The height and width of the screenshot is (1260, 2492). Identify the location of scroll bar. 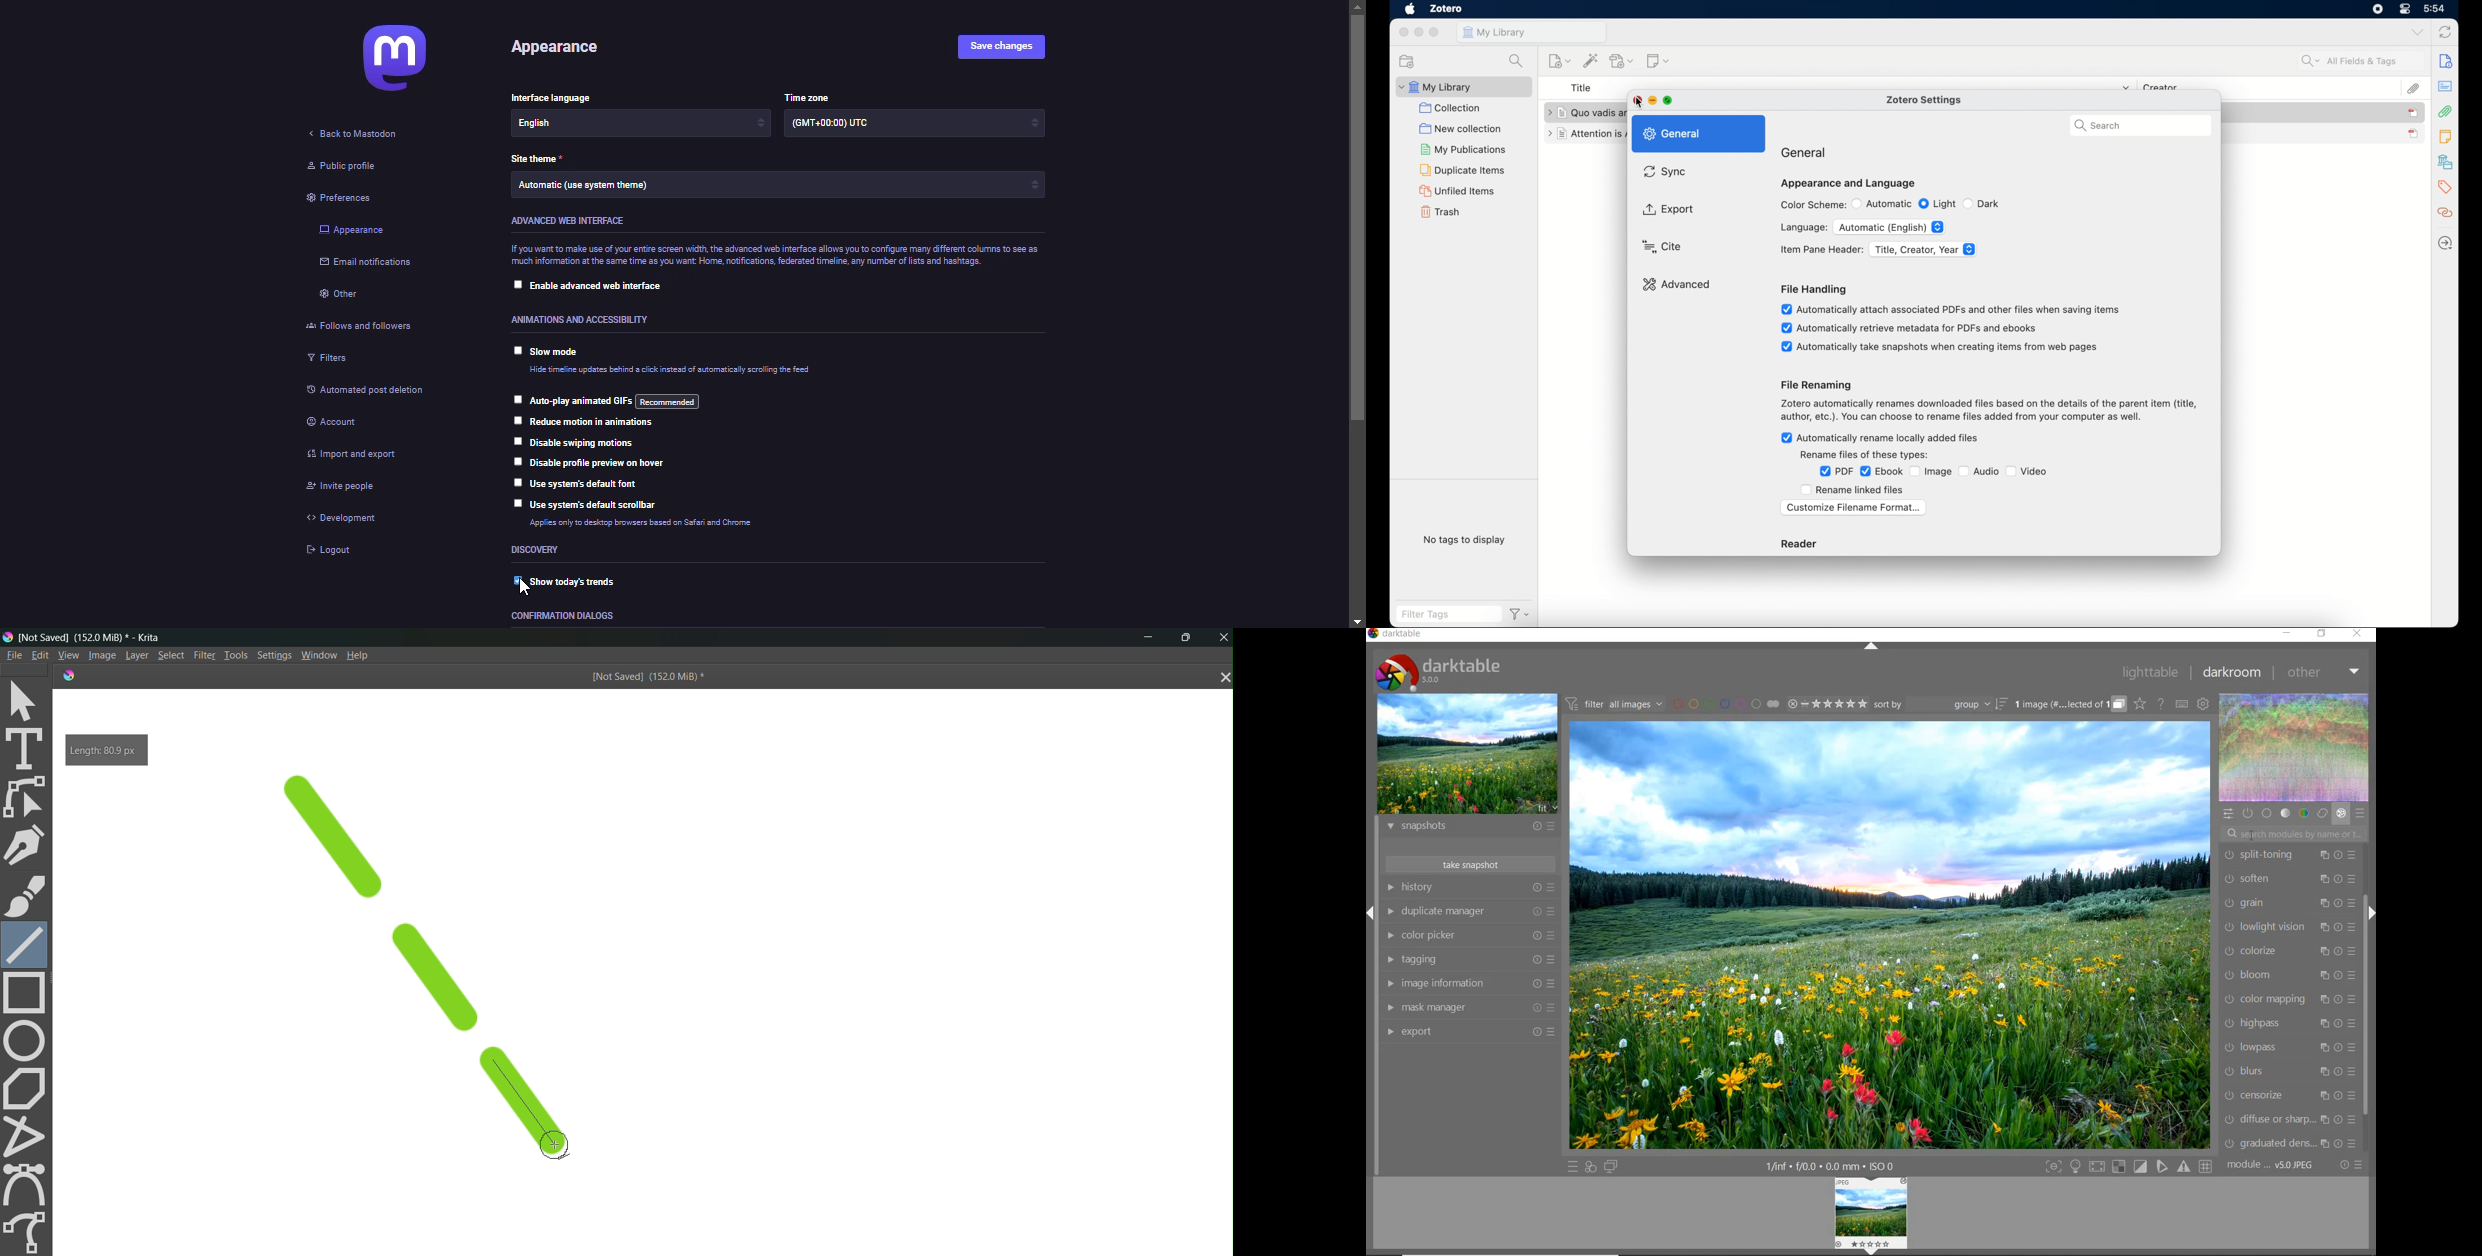
(1359, 314).